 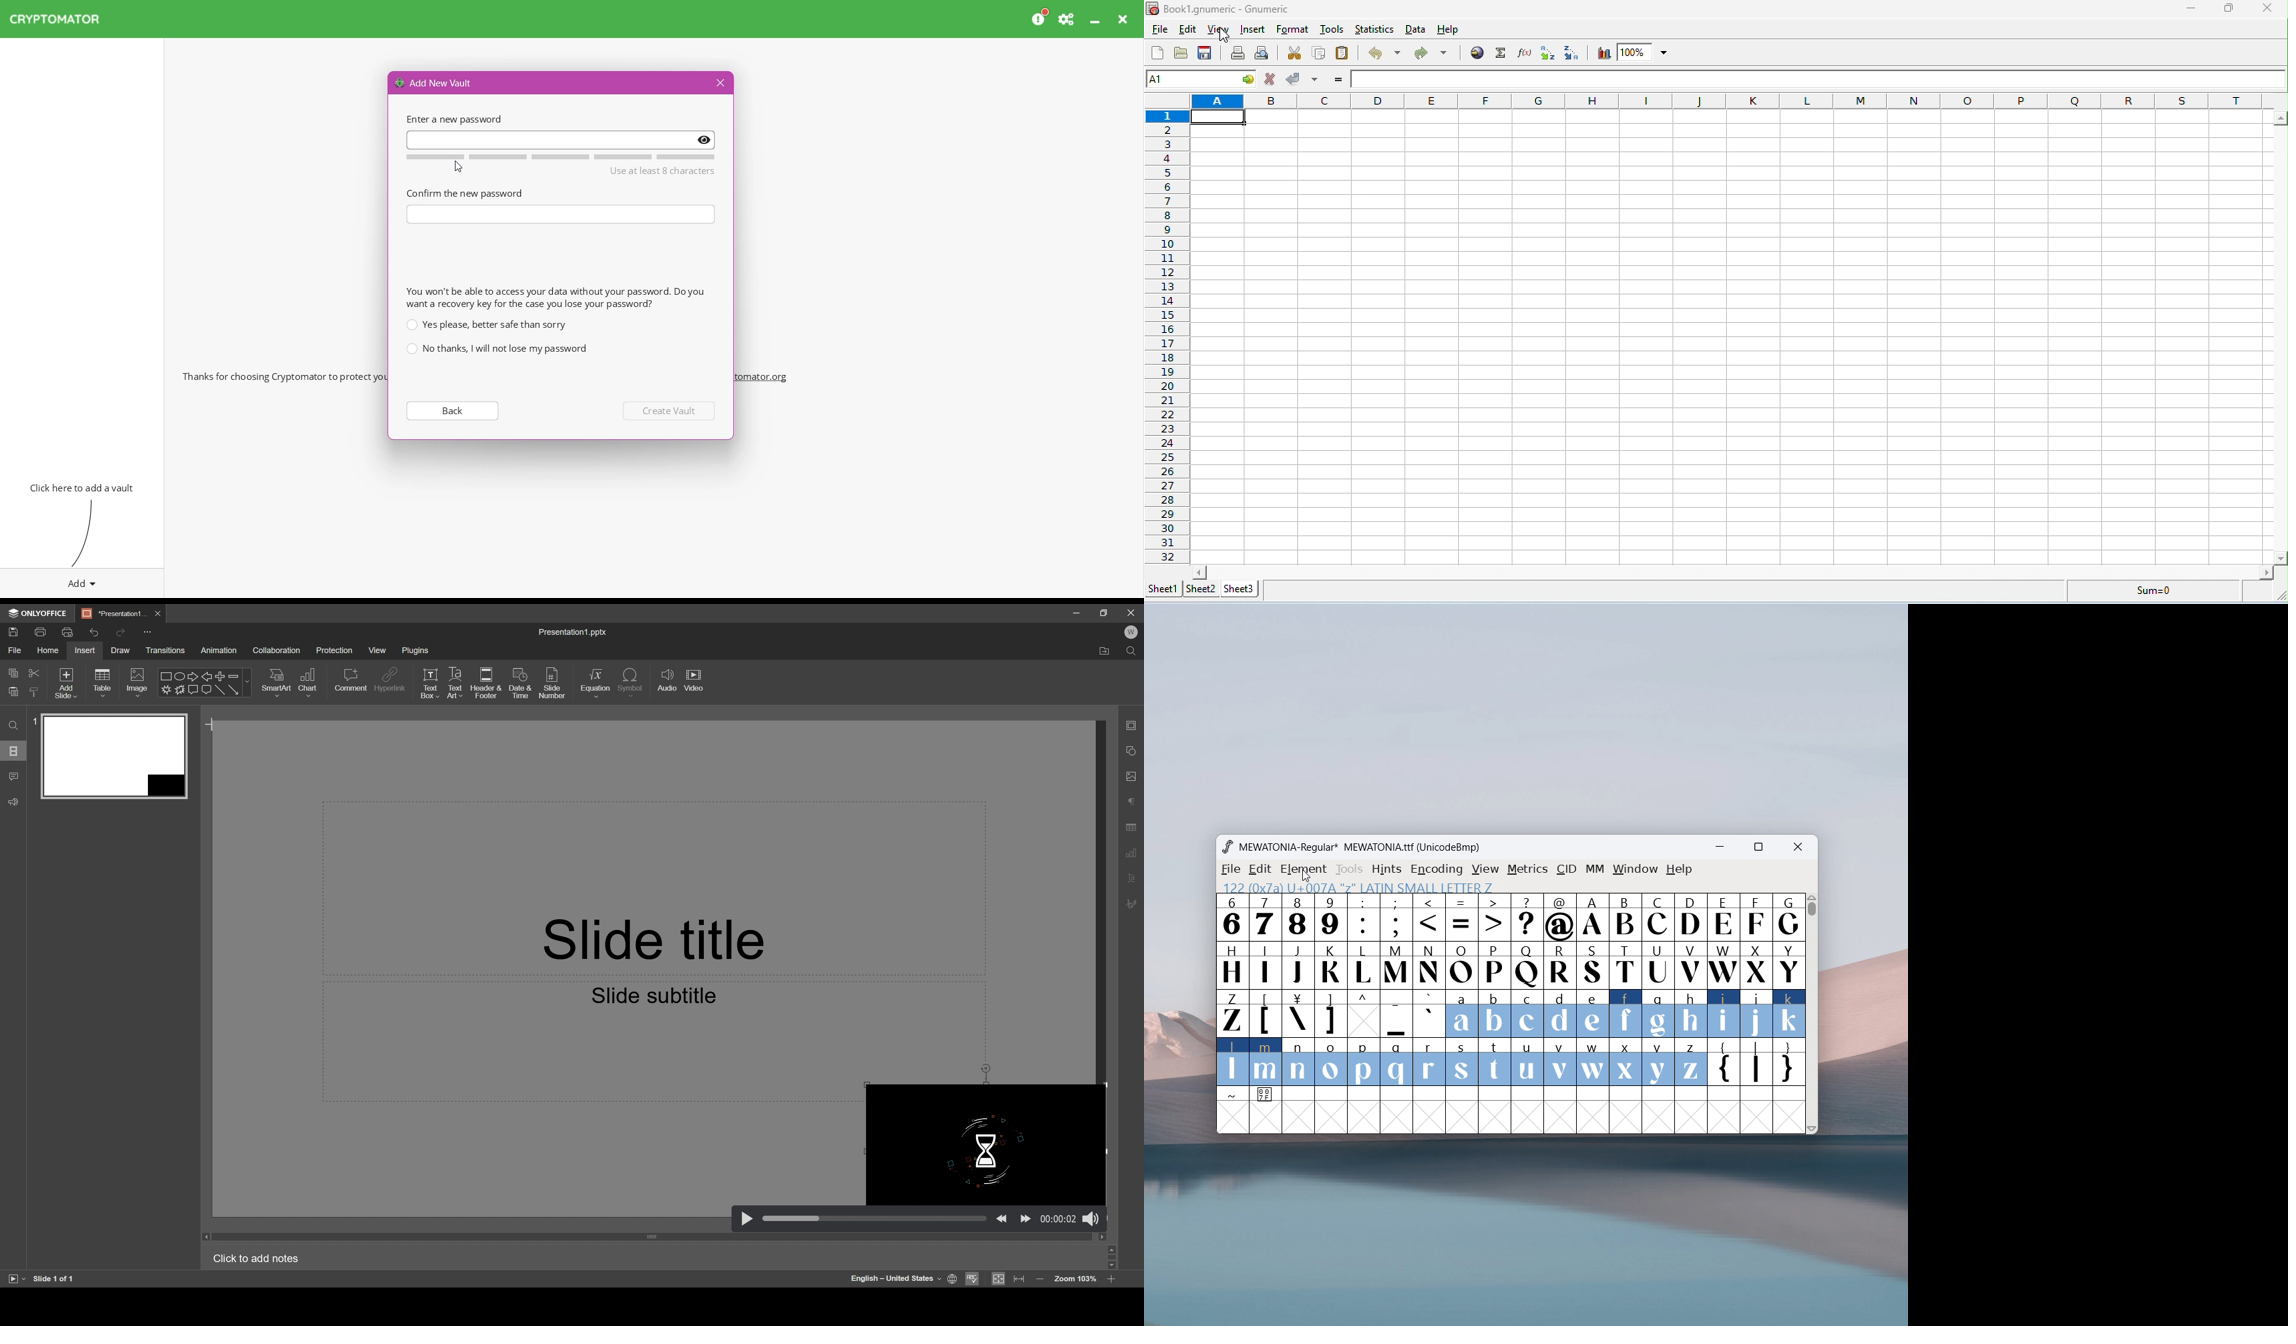 I want to click on copy, so click(x=14, y=672).